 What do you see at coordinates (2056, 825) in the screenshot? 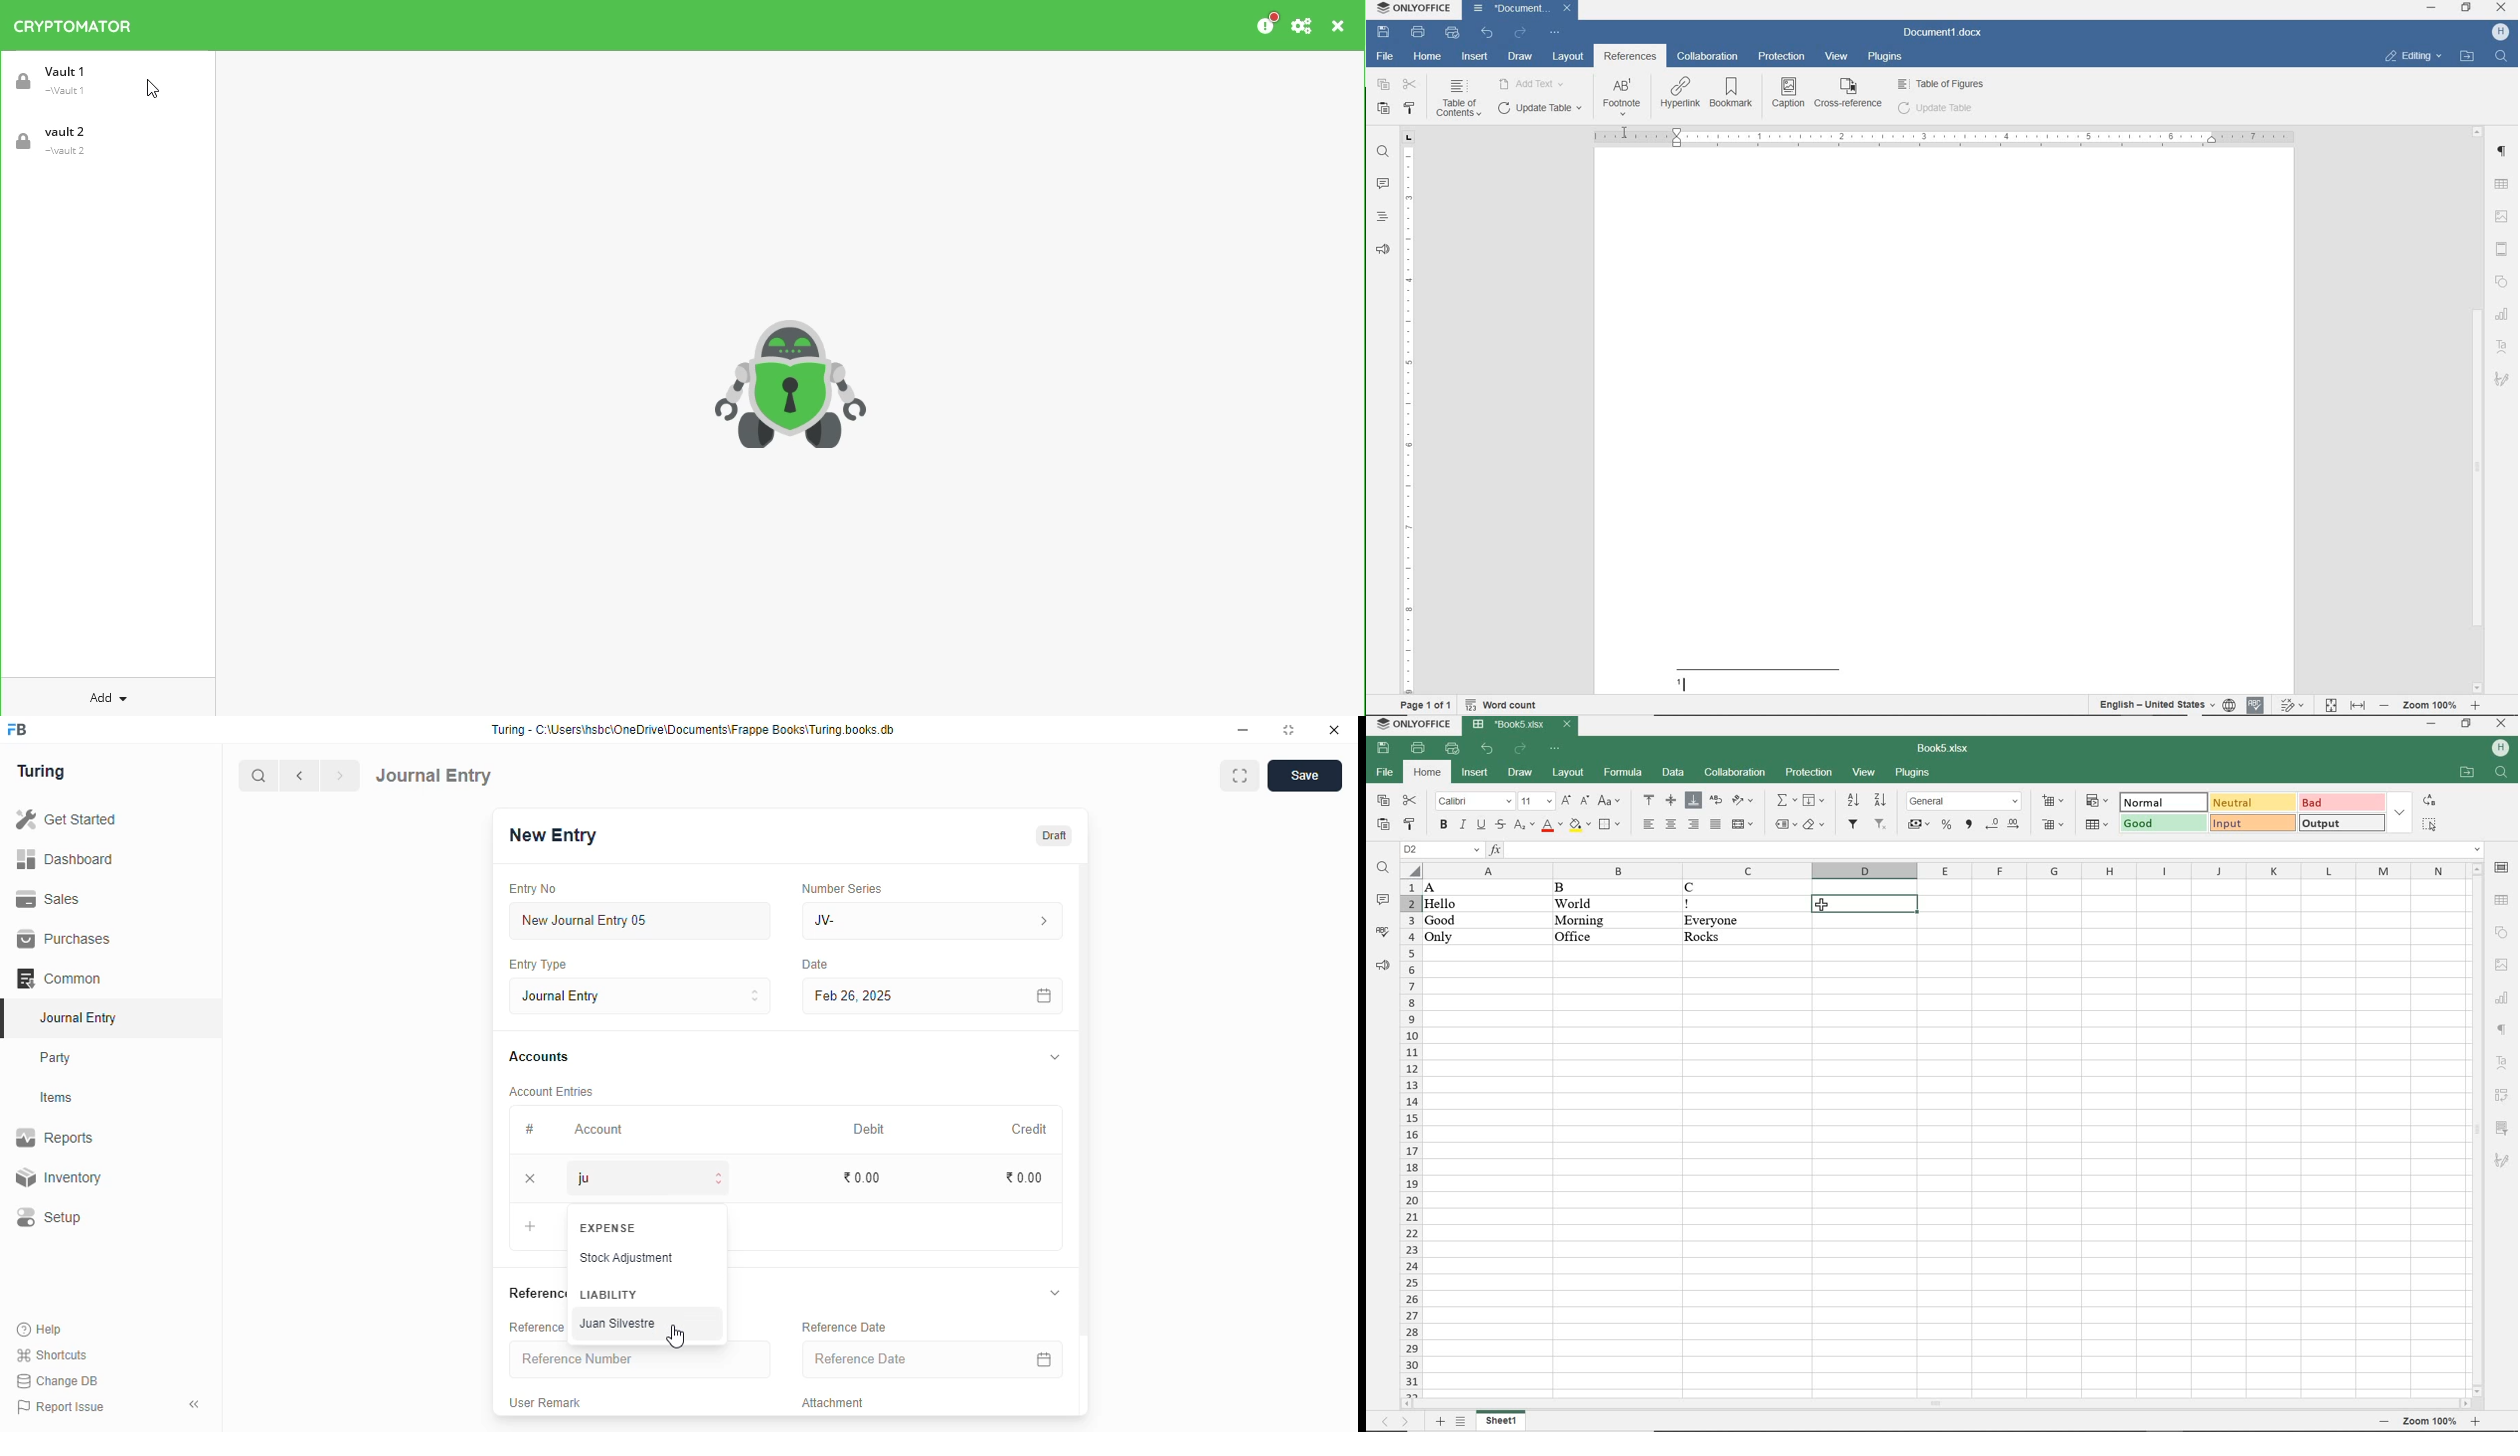
I see `delete cells` at bounding box center [2056, 825].